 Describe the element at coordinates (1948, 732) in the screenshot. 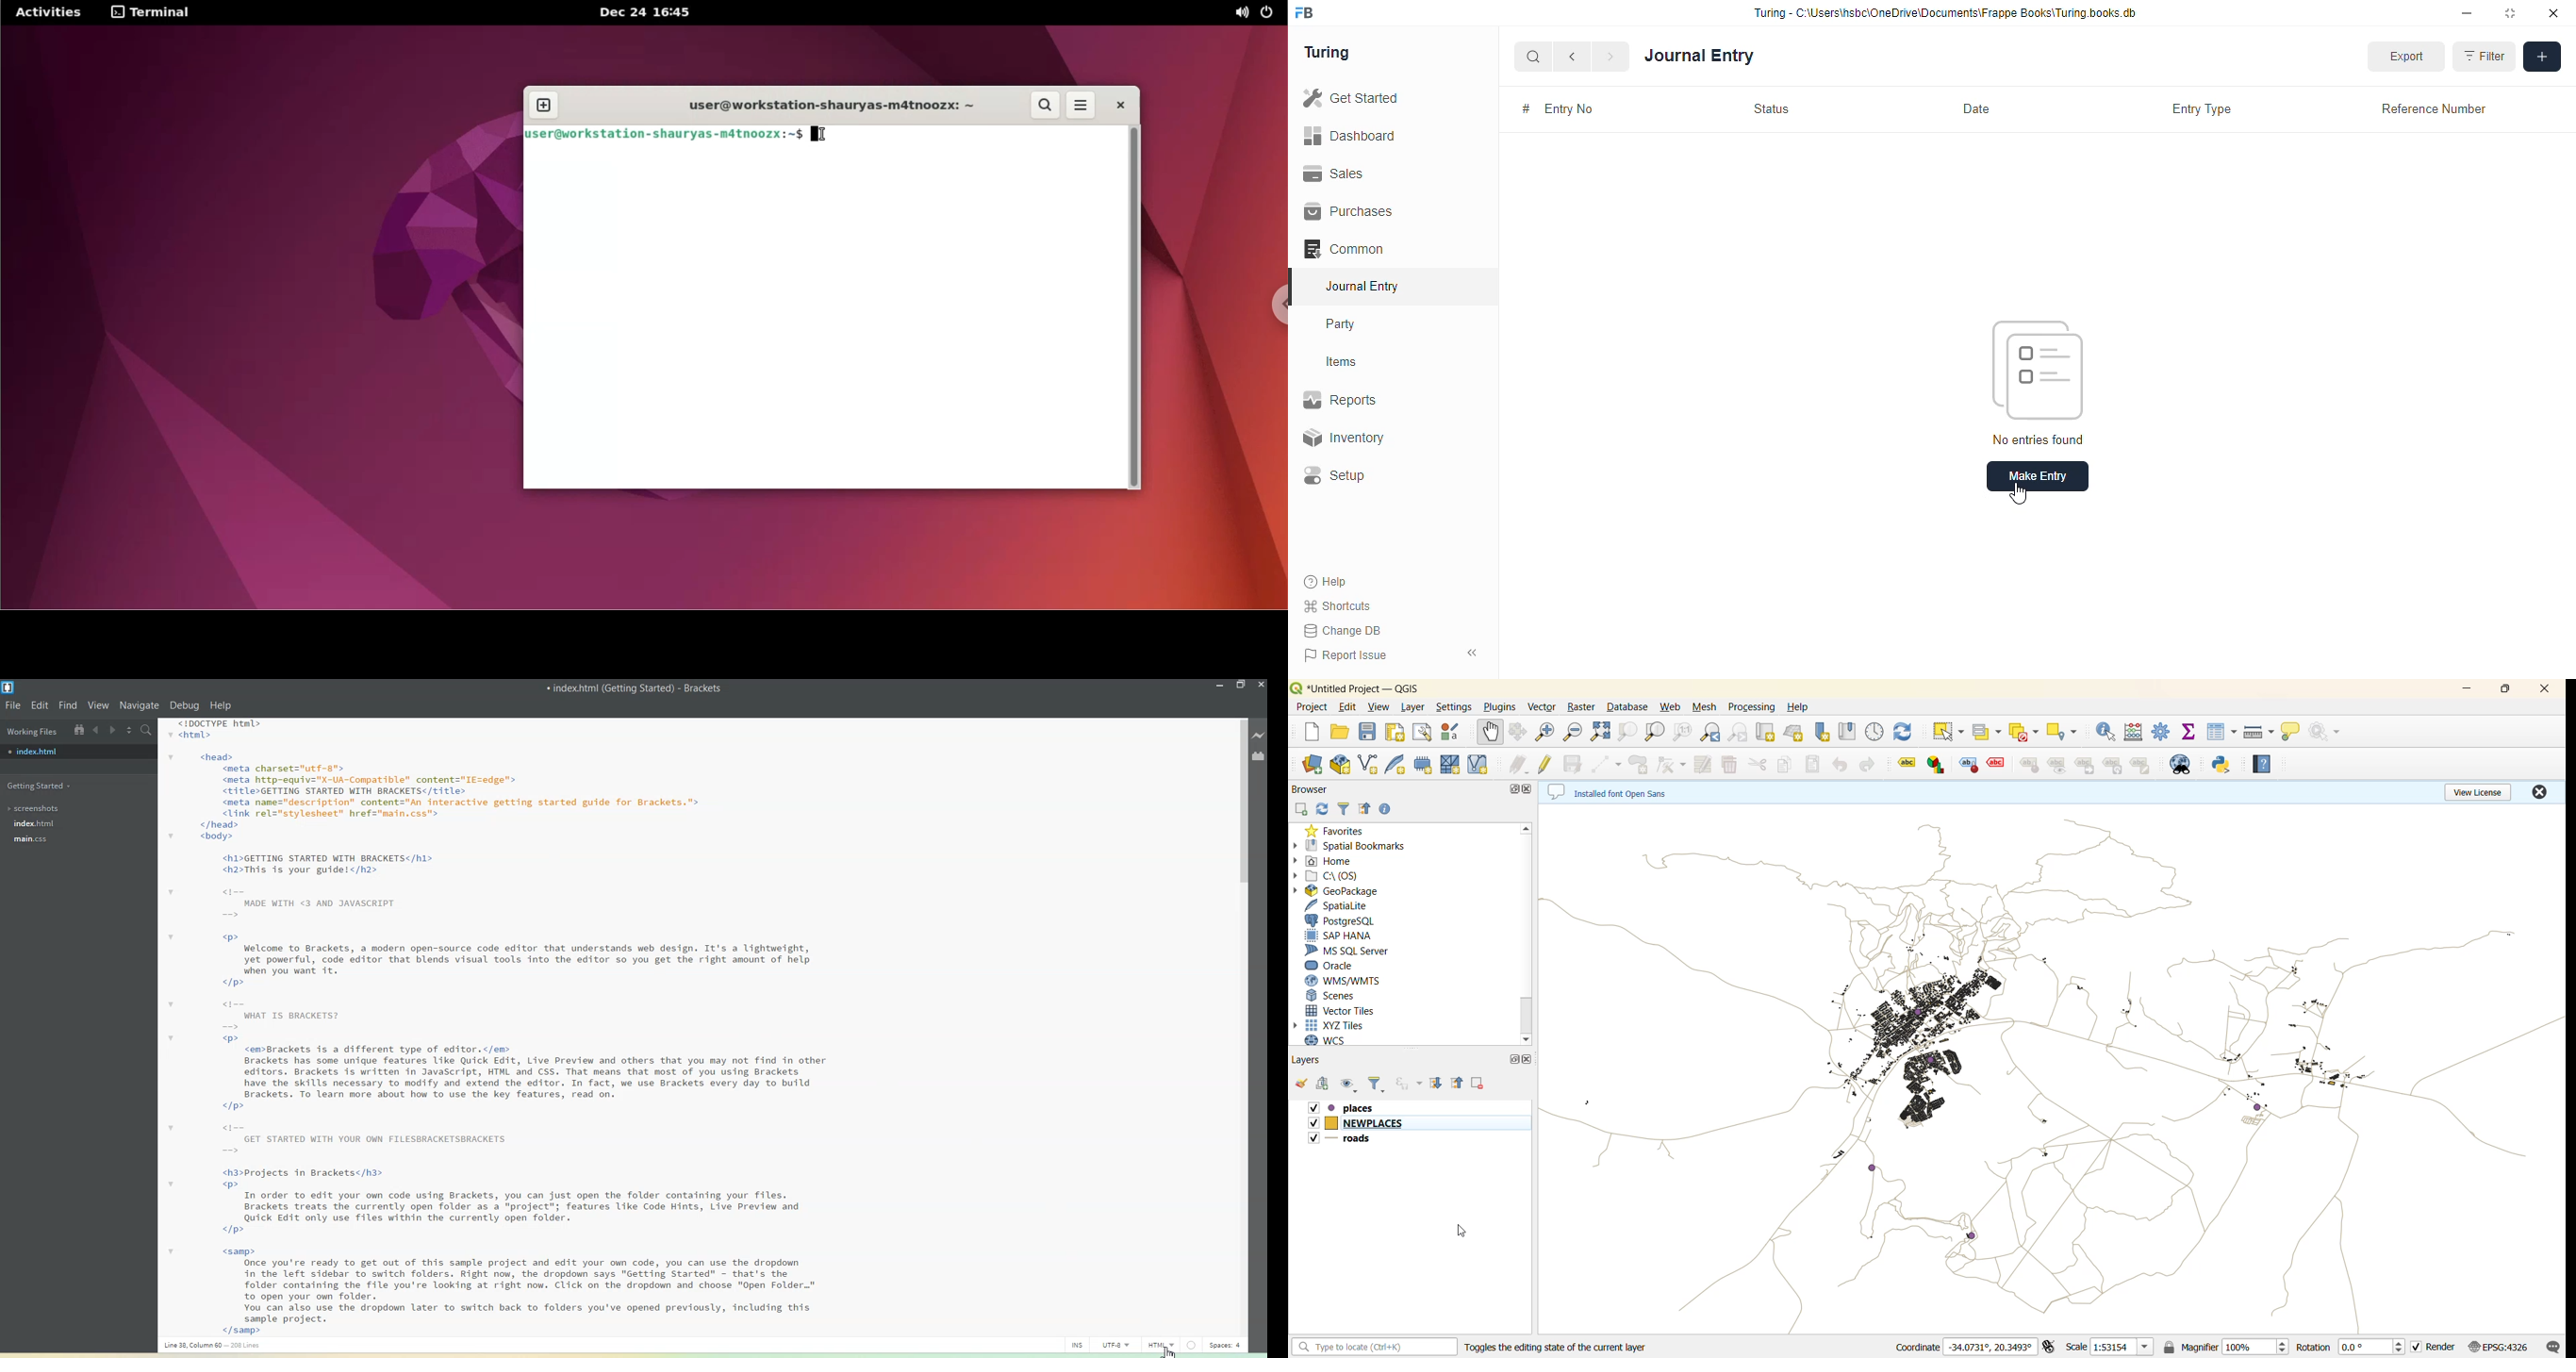

I see `select` at that location.